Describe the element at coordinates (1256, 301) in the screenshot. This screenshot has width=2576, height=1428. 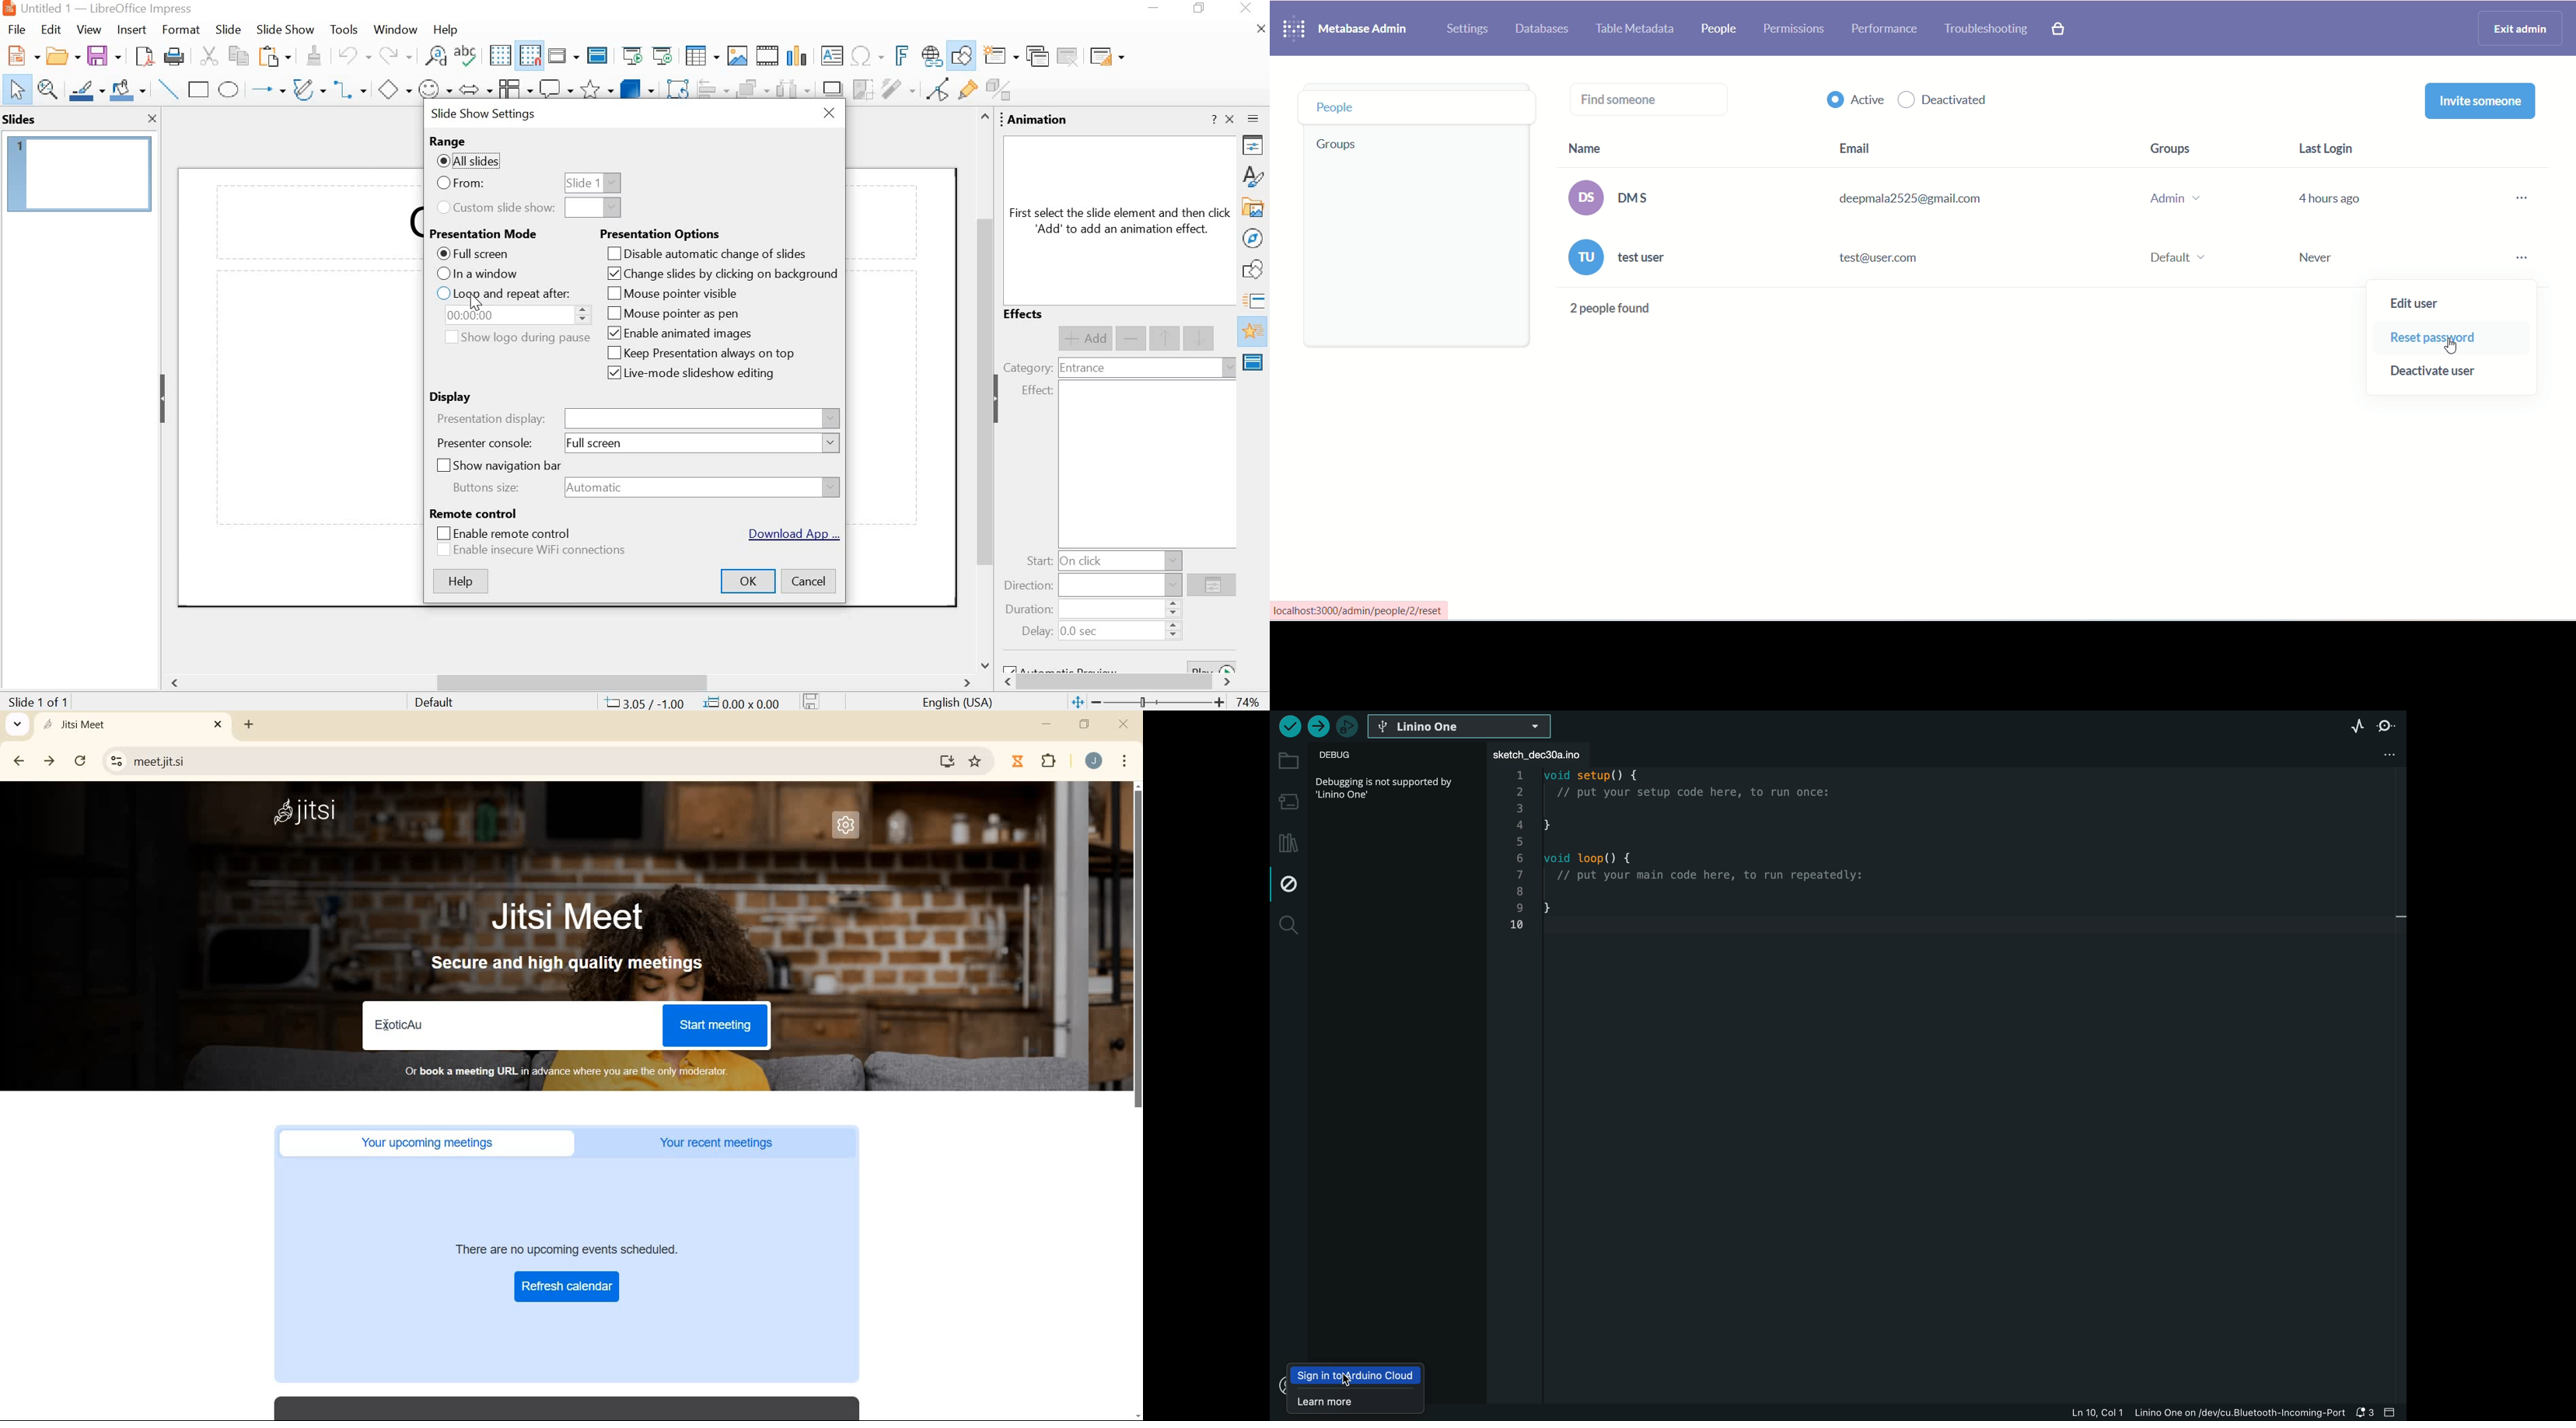
I see `slide transitions` at that location.